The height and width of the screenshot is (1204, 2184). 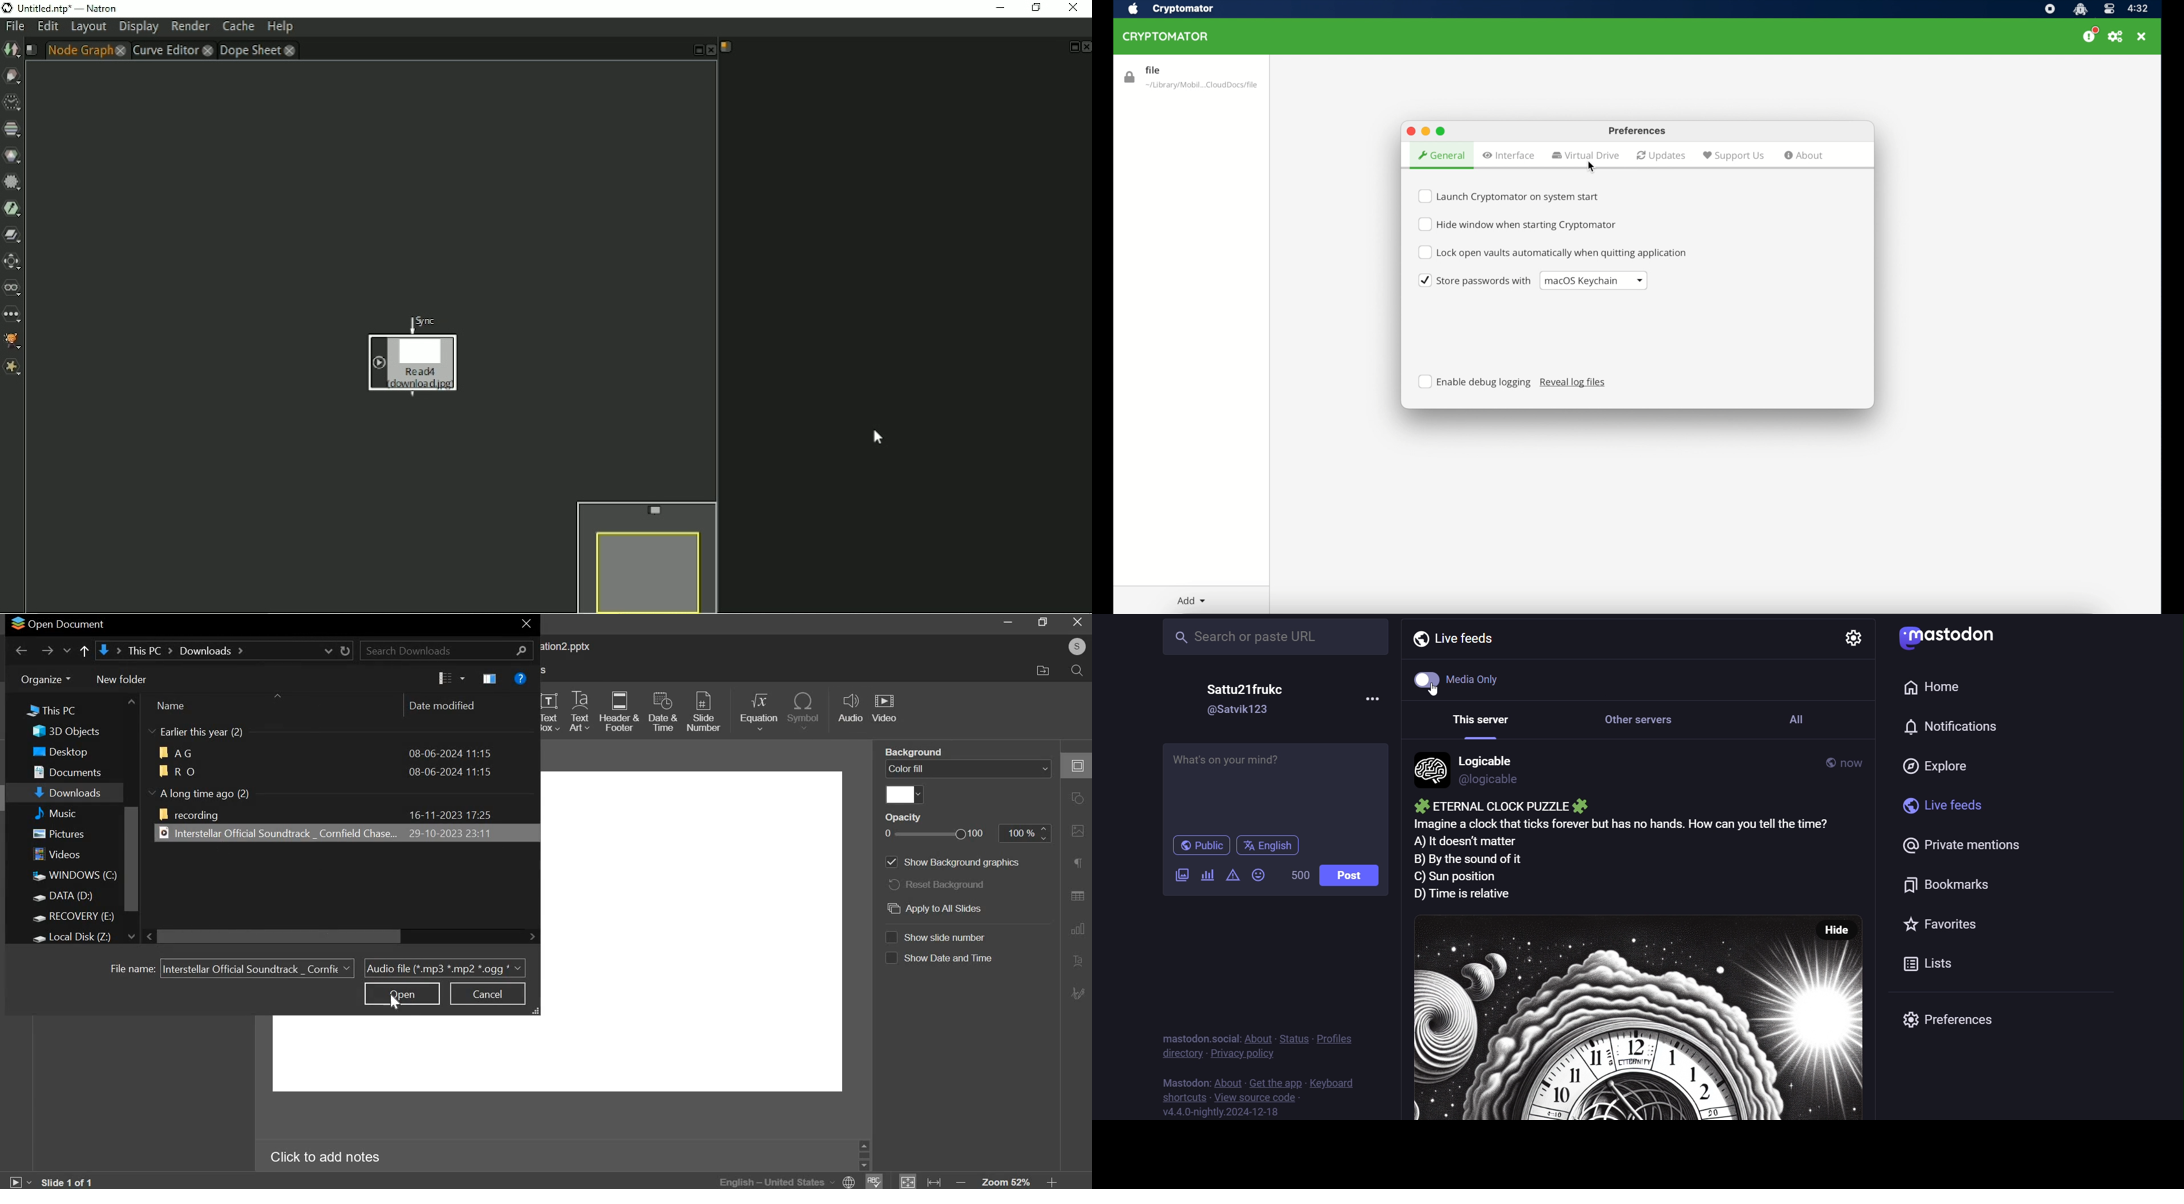 I want to click on Music, so click(x=65, y=813).